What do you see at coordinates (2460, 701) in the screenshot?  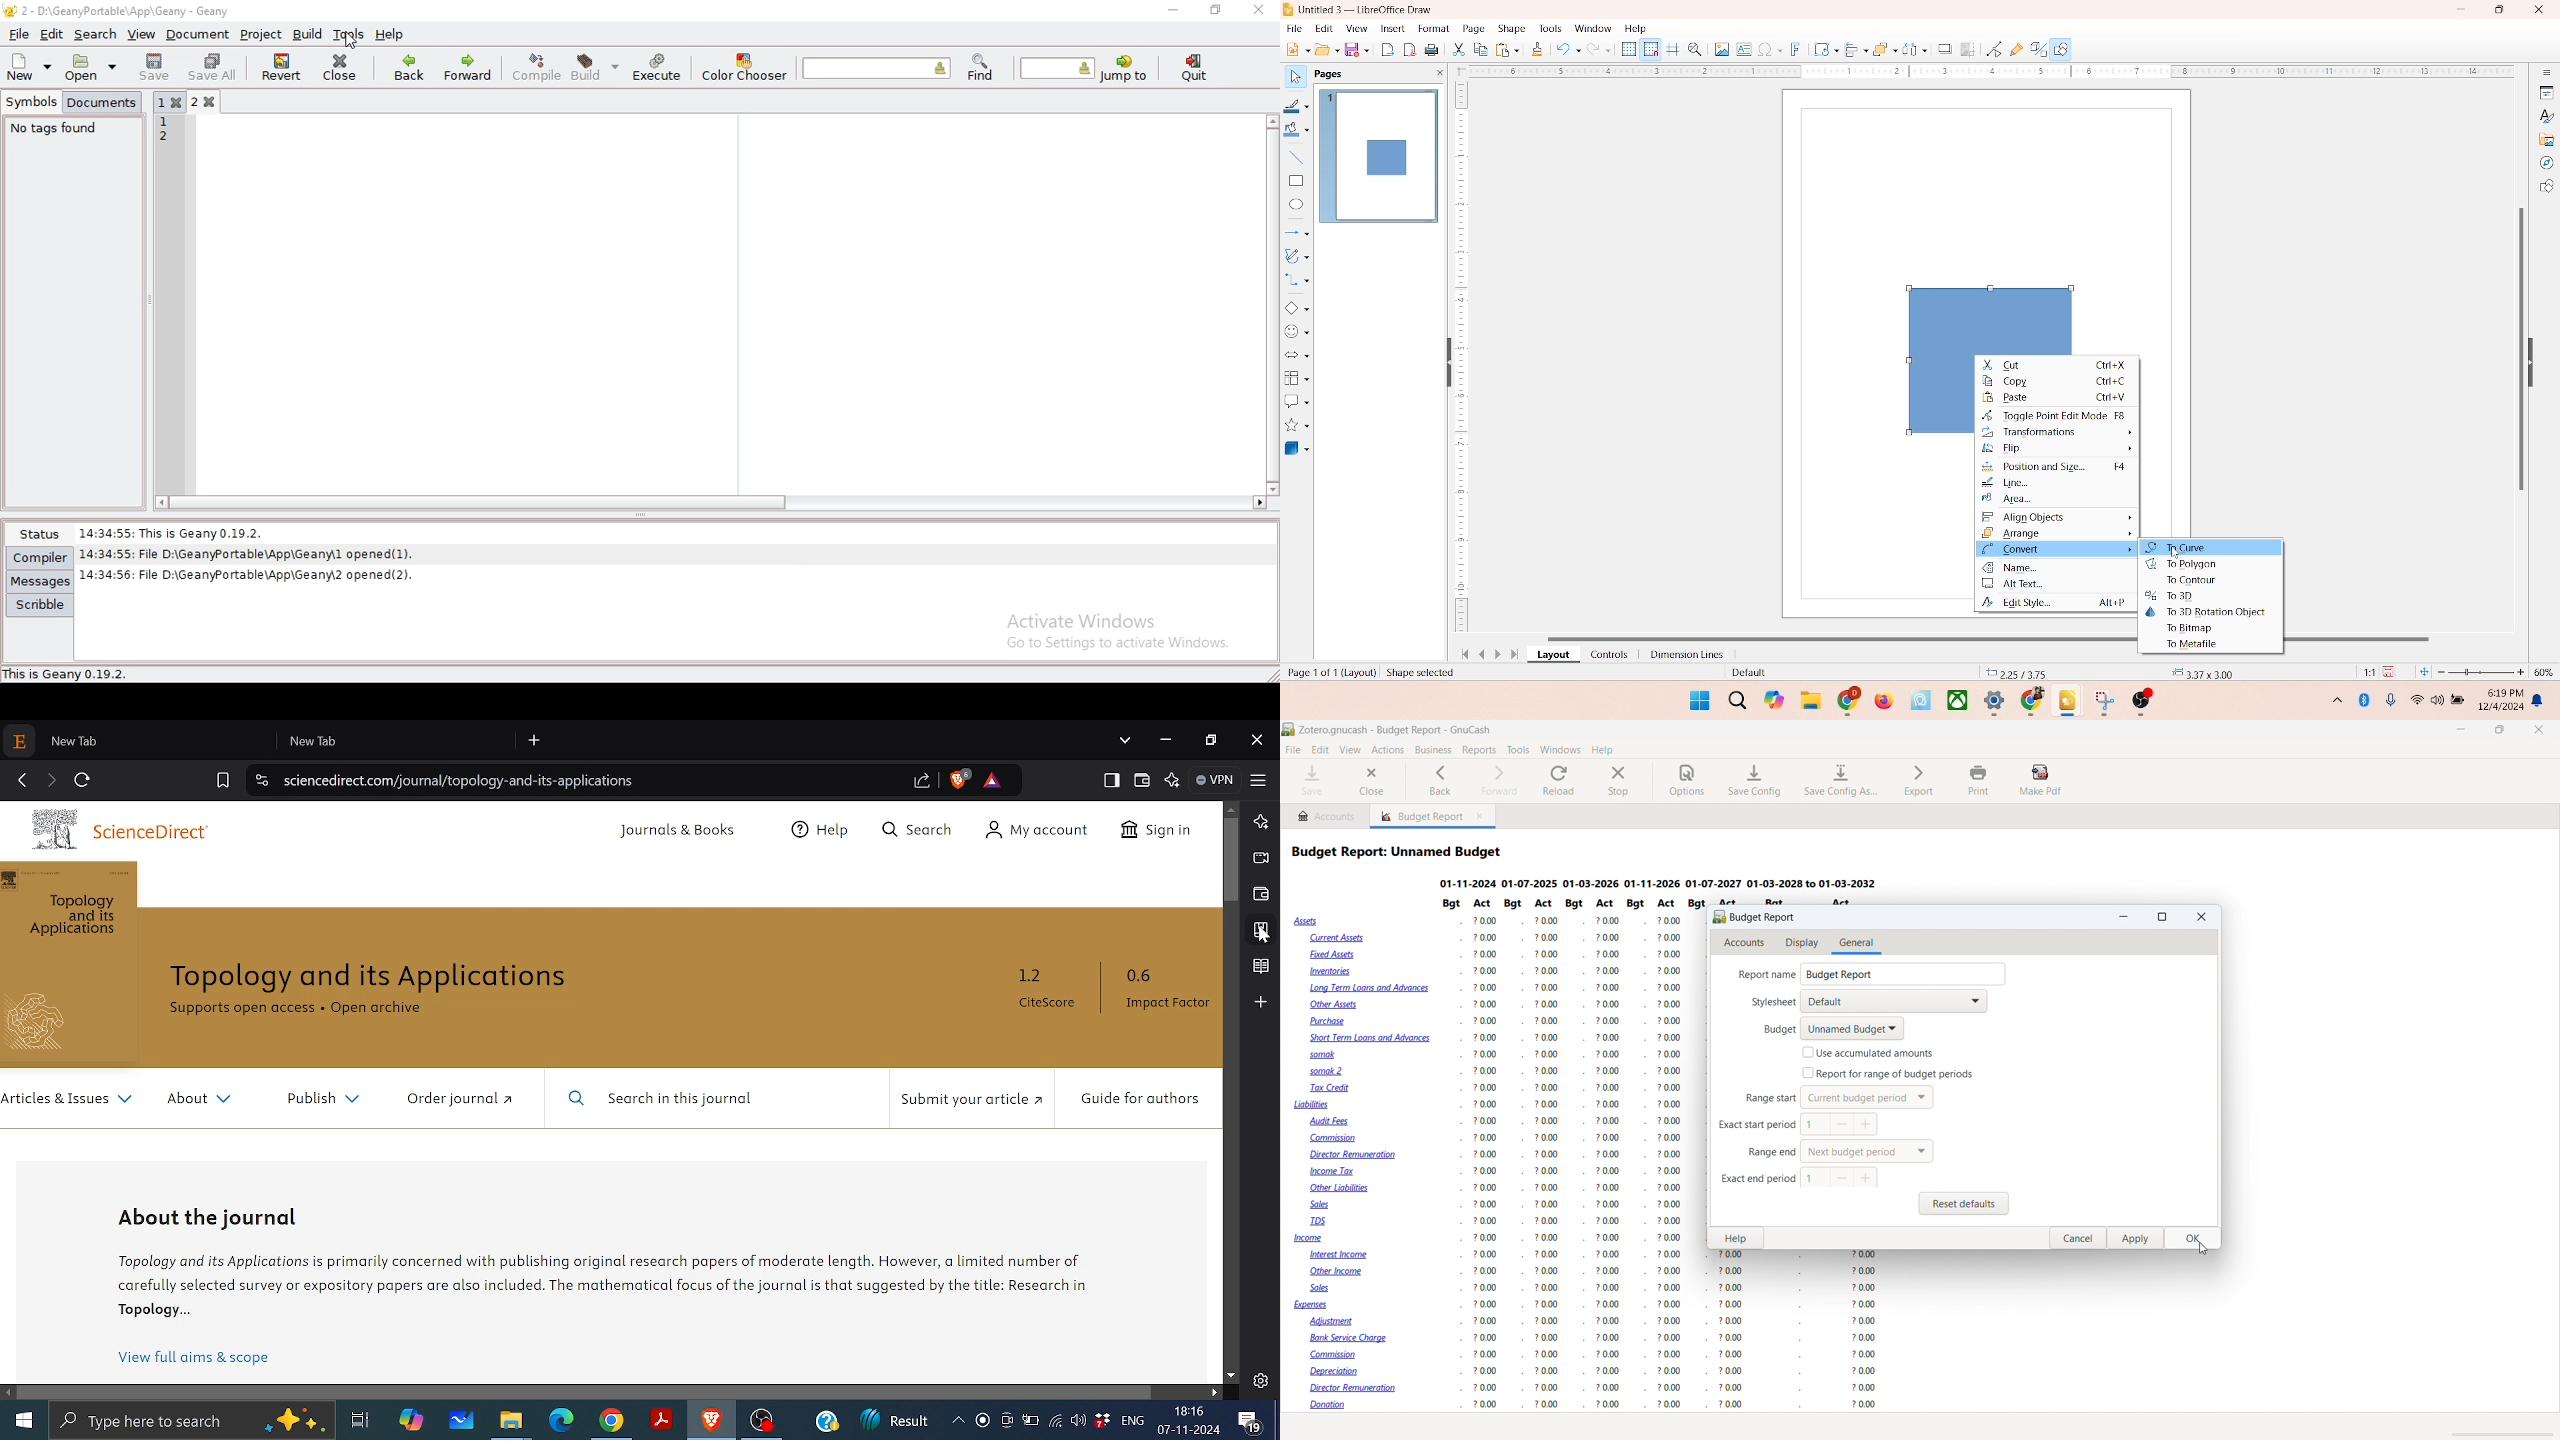 I see `battery` at bounding box center [2460, 701].